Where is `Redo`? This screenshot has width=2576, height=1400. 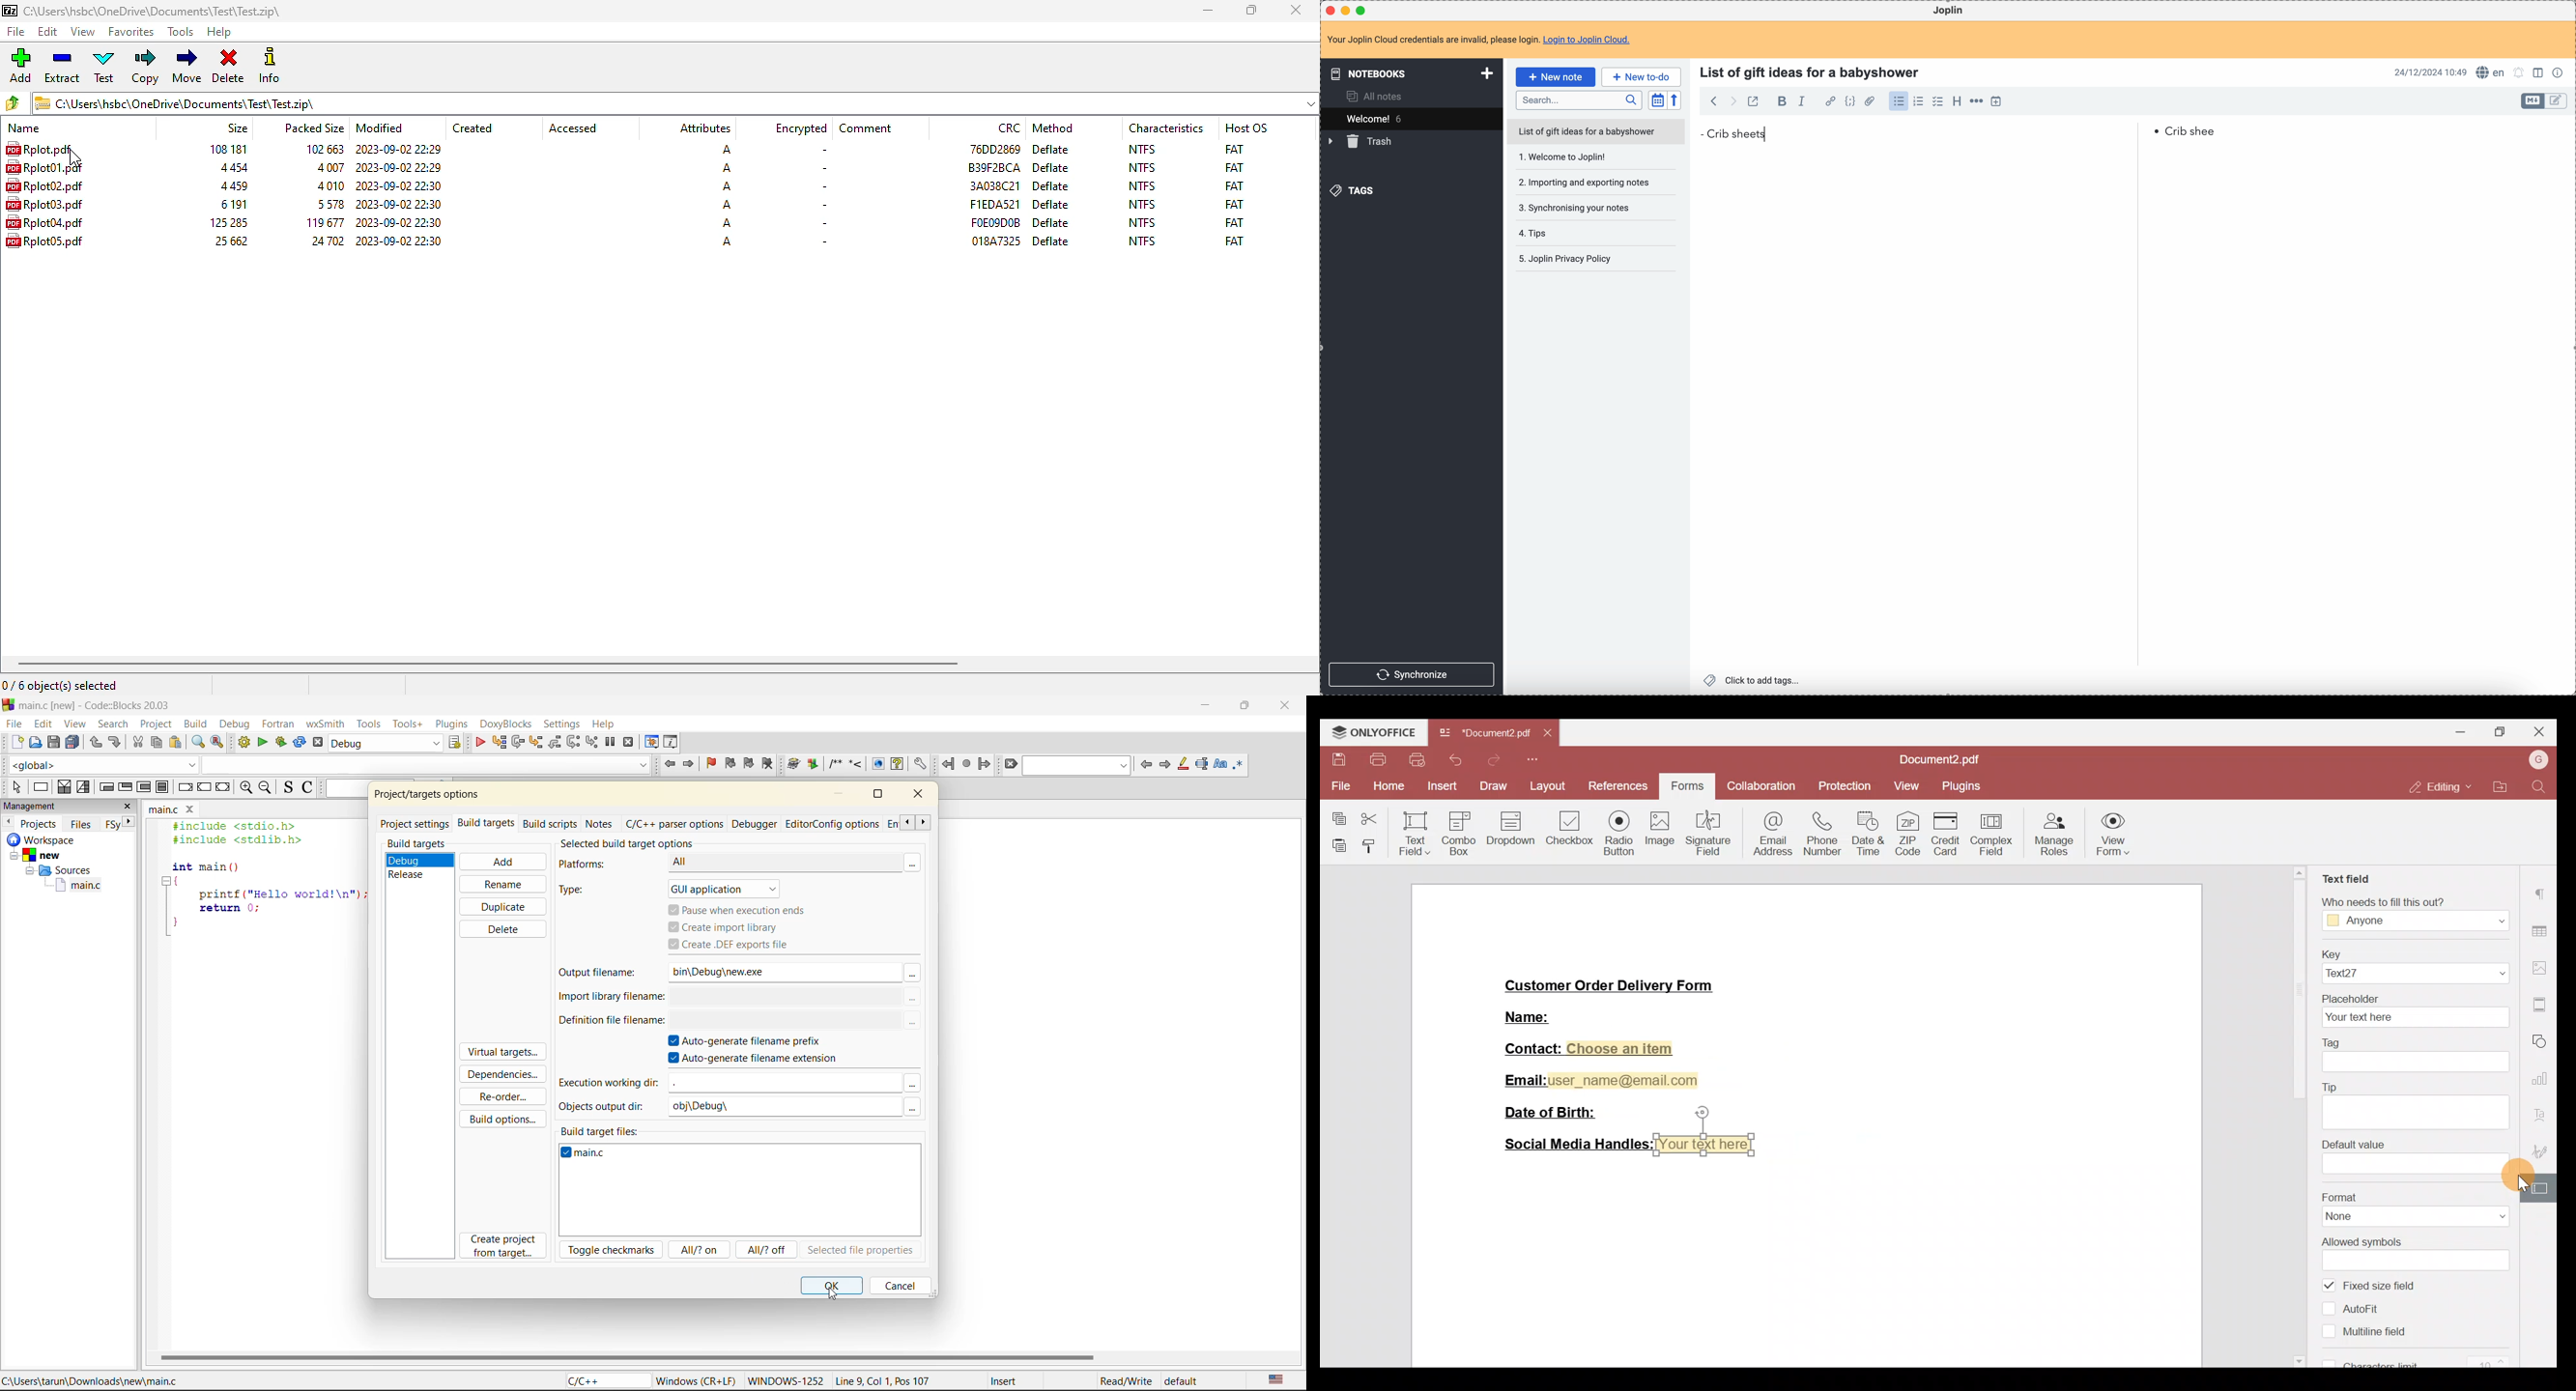 Redo is located at coordinates (1492, 760).